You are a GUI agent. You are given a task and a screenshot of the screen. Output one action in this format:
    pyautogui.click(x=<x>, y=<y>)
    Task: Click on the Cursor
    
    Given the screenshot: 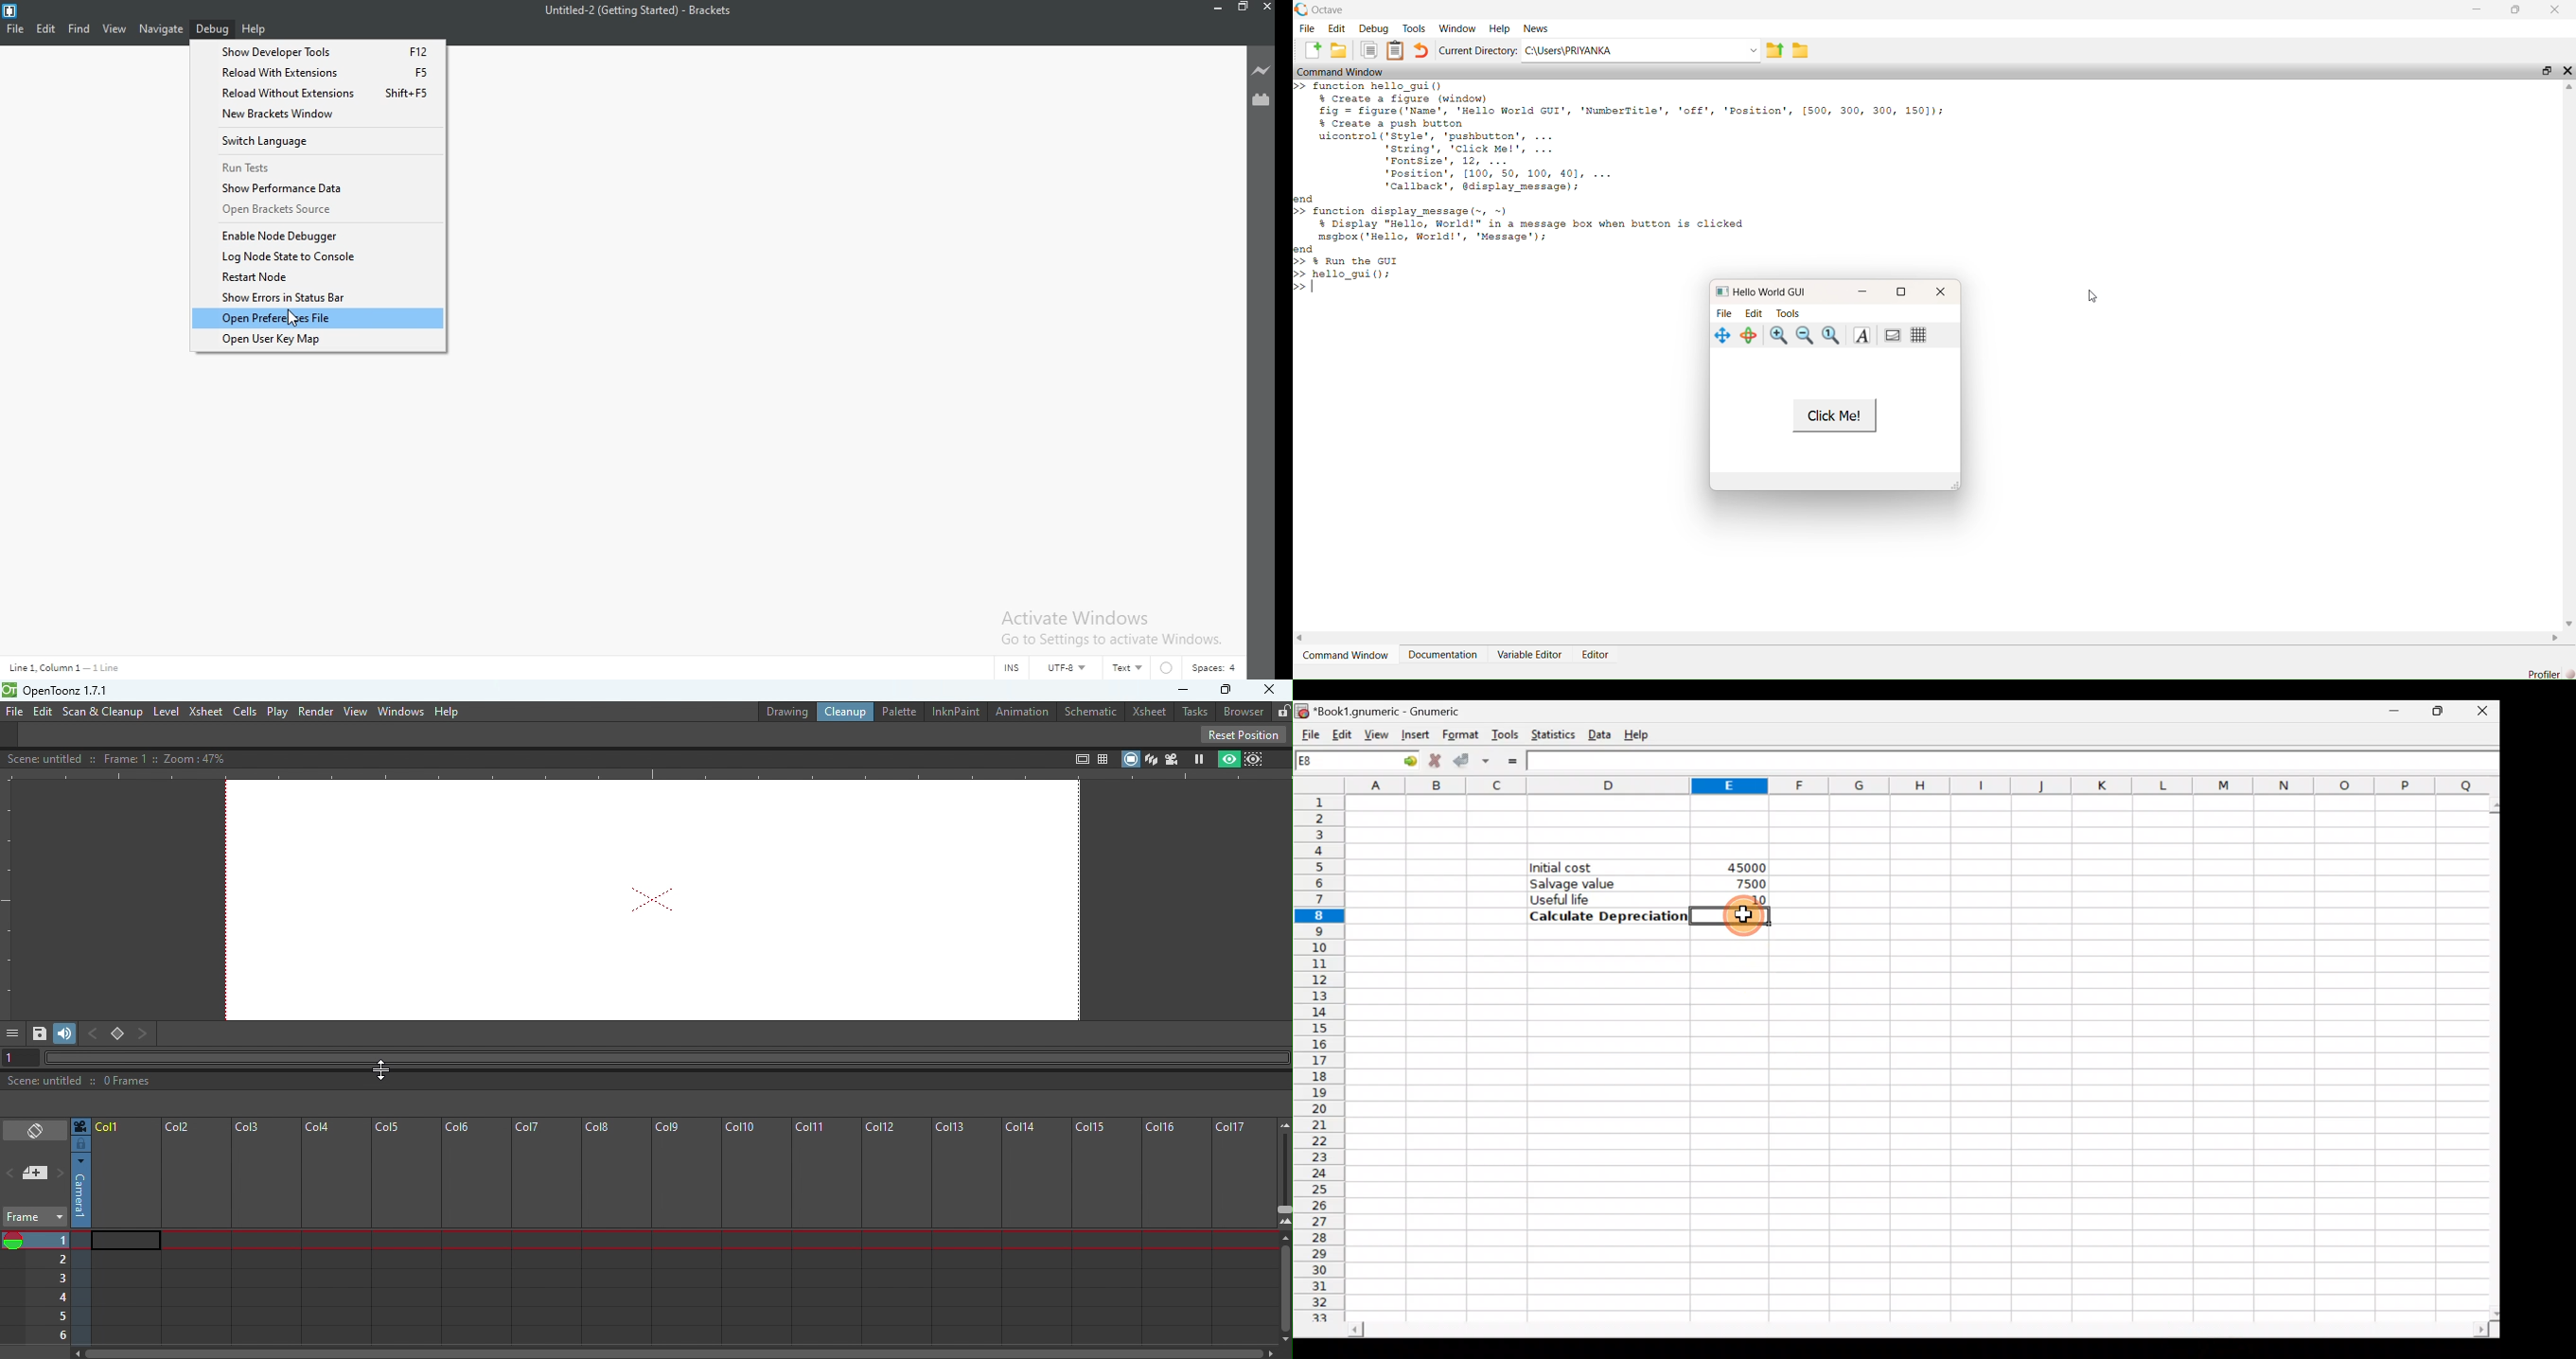 What is the action you would take?
    pyautogui.click(x=294, y=317)
    